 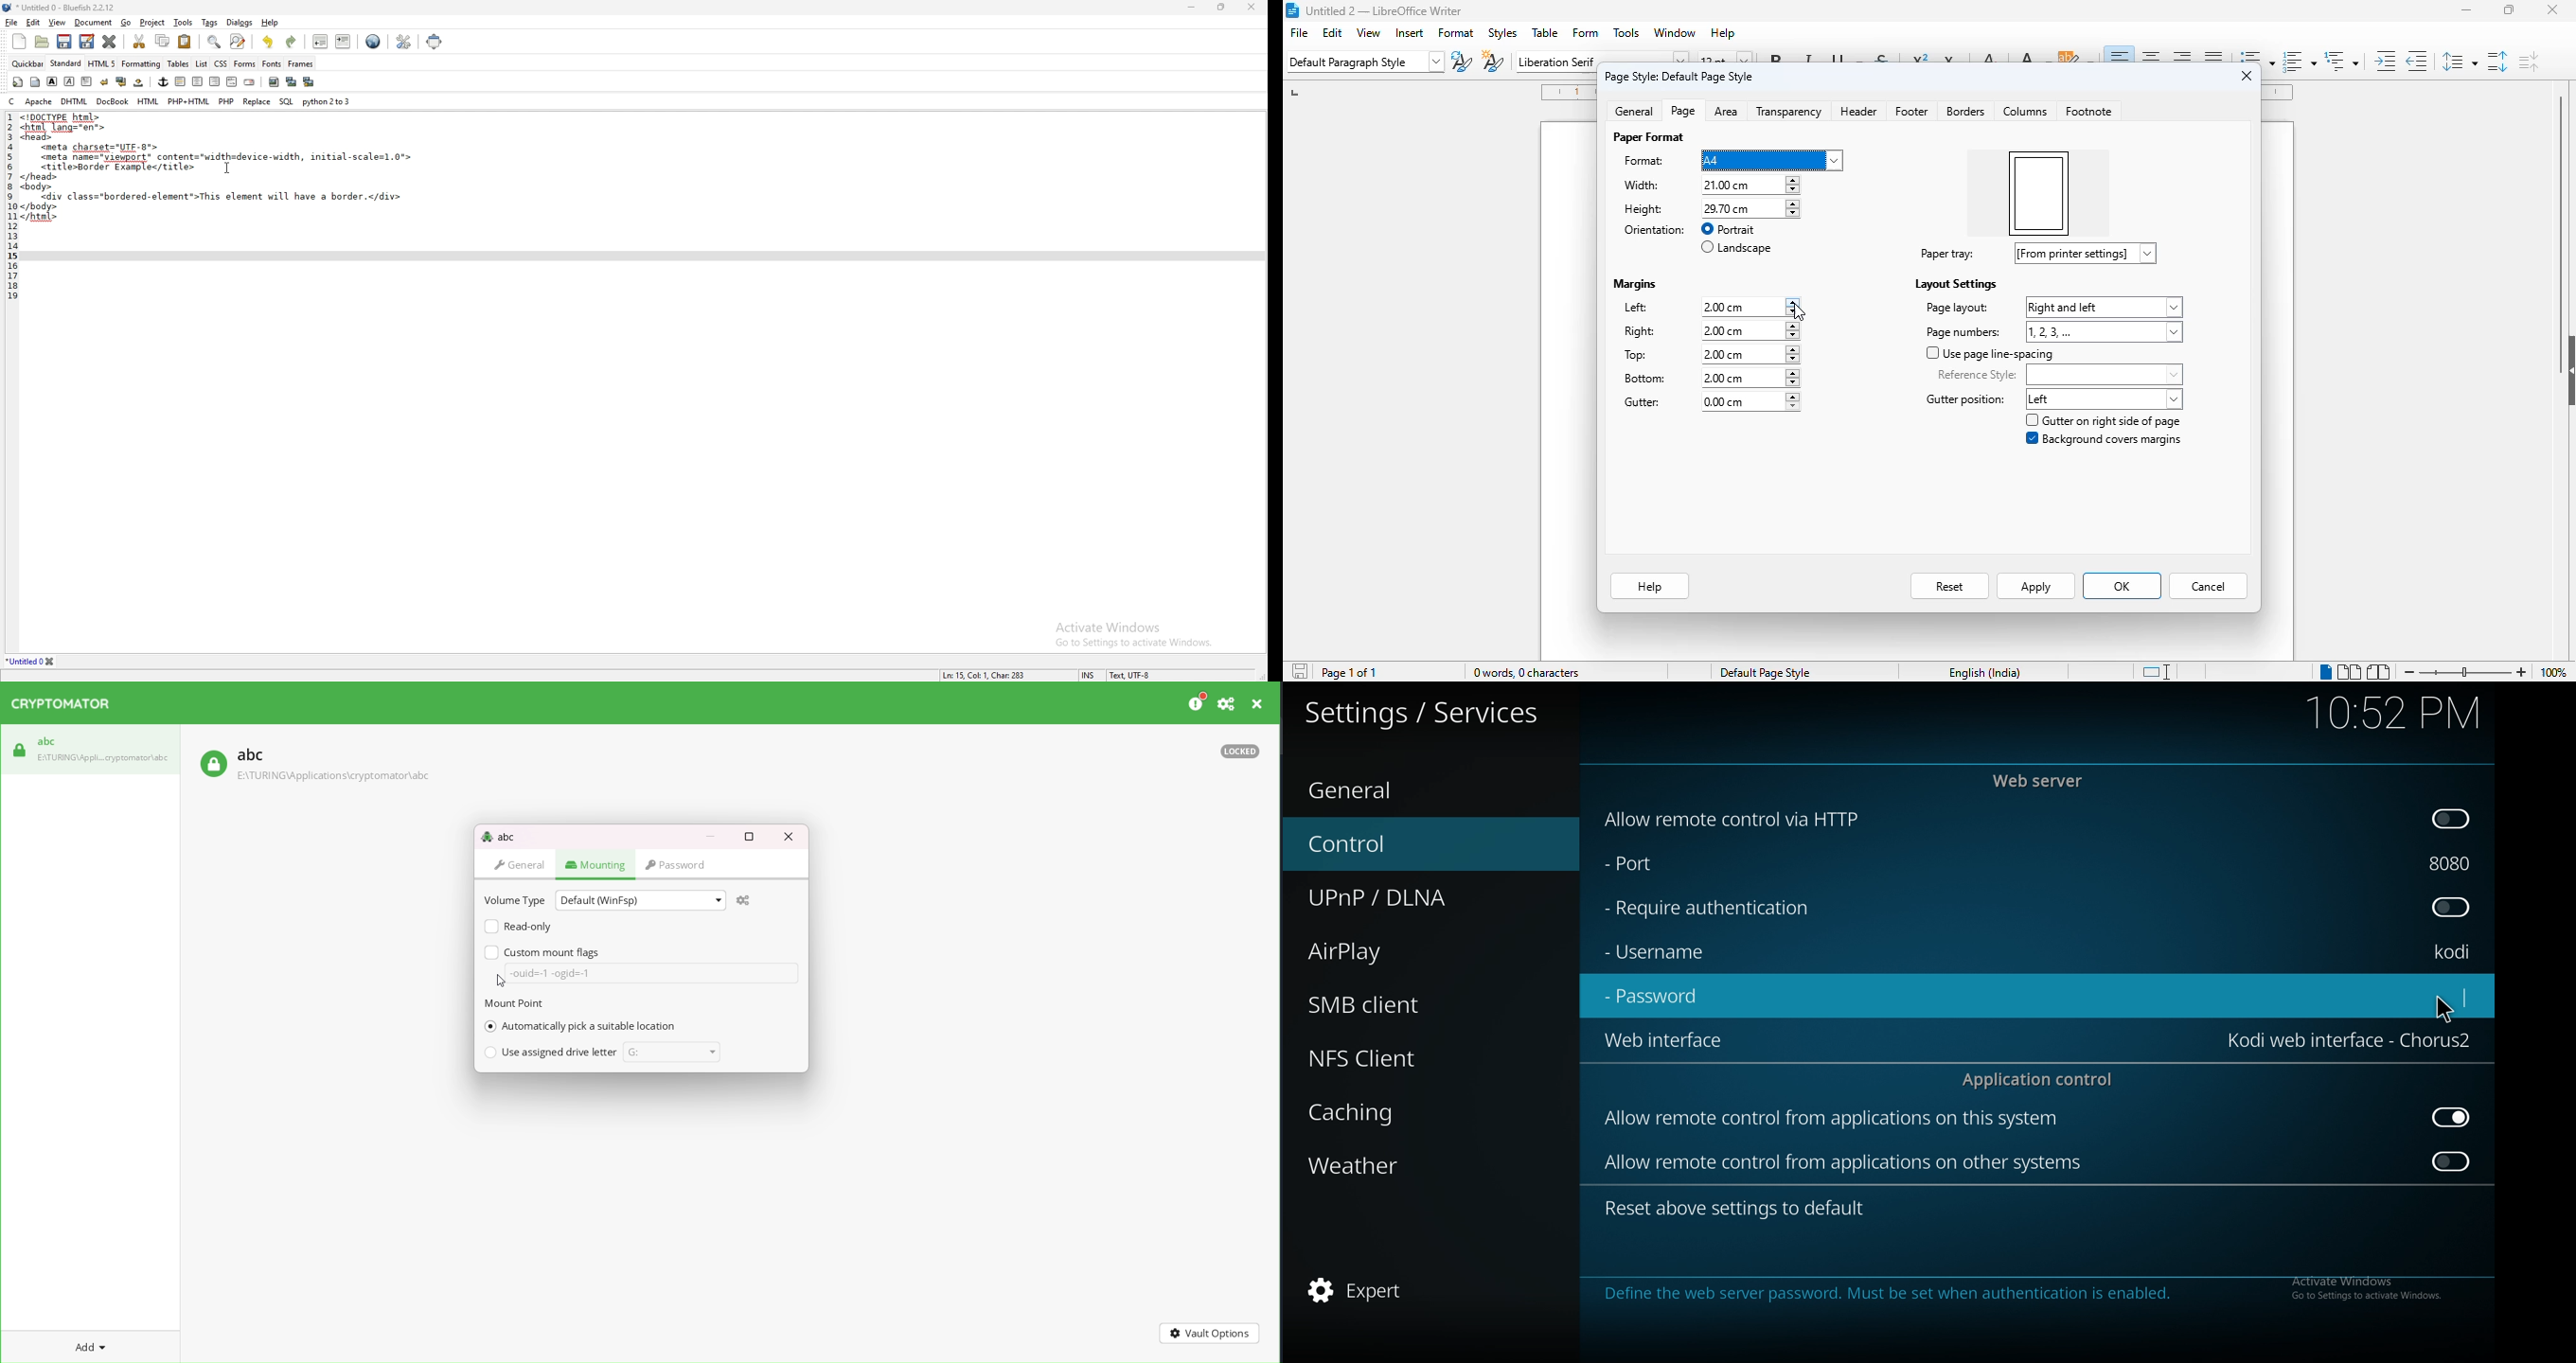 I want to click on toggle ordered list, so click(x=2301, y=61).